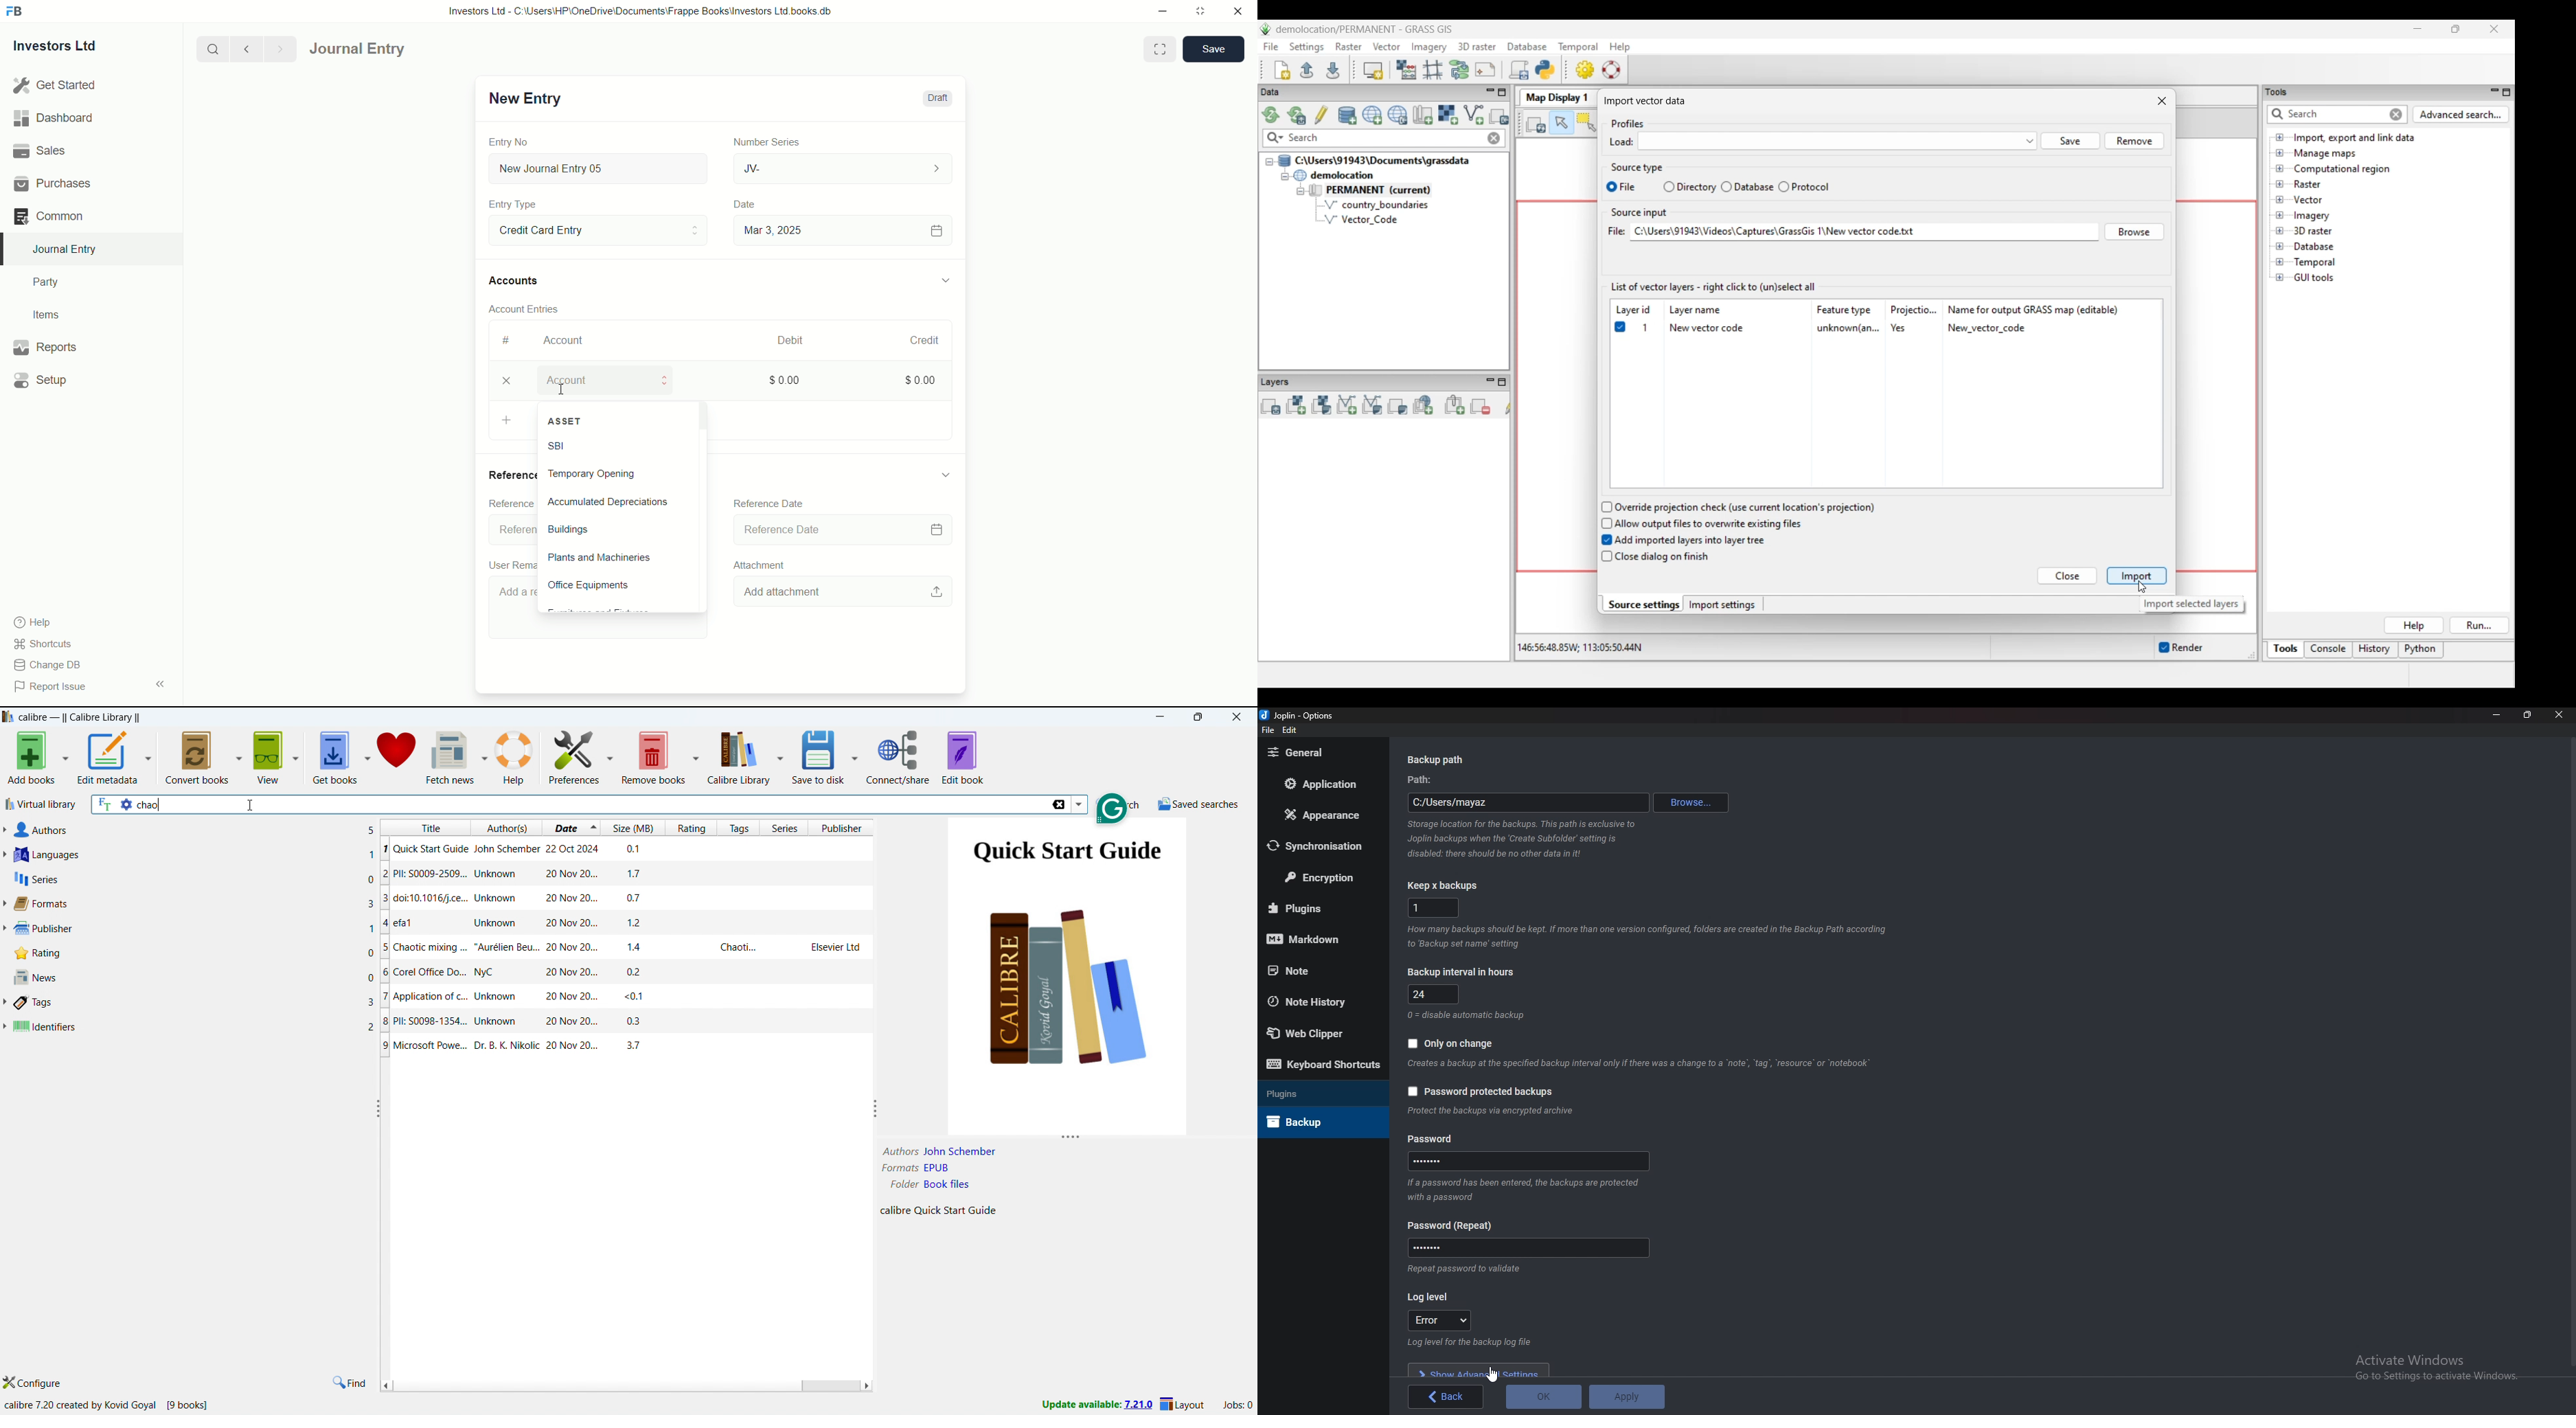 The image size is (2576, 1428). What do you see at coordinates (915, 378) in the screenshot?
I see `$0.00` at bounding box center [915, 378].